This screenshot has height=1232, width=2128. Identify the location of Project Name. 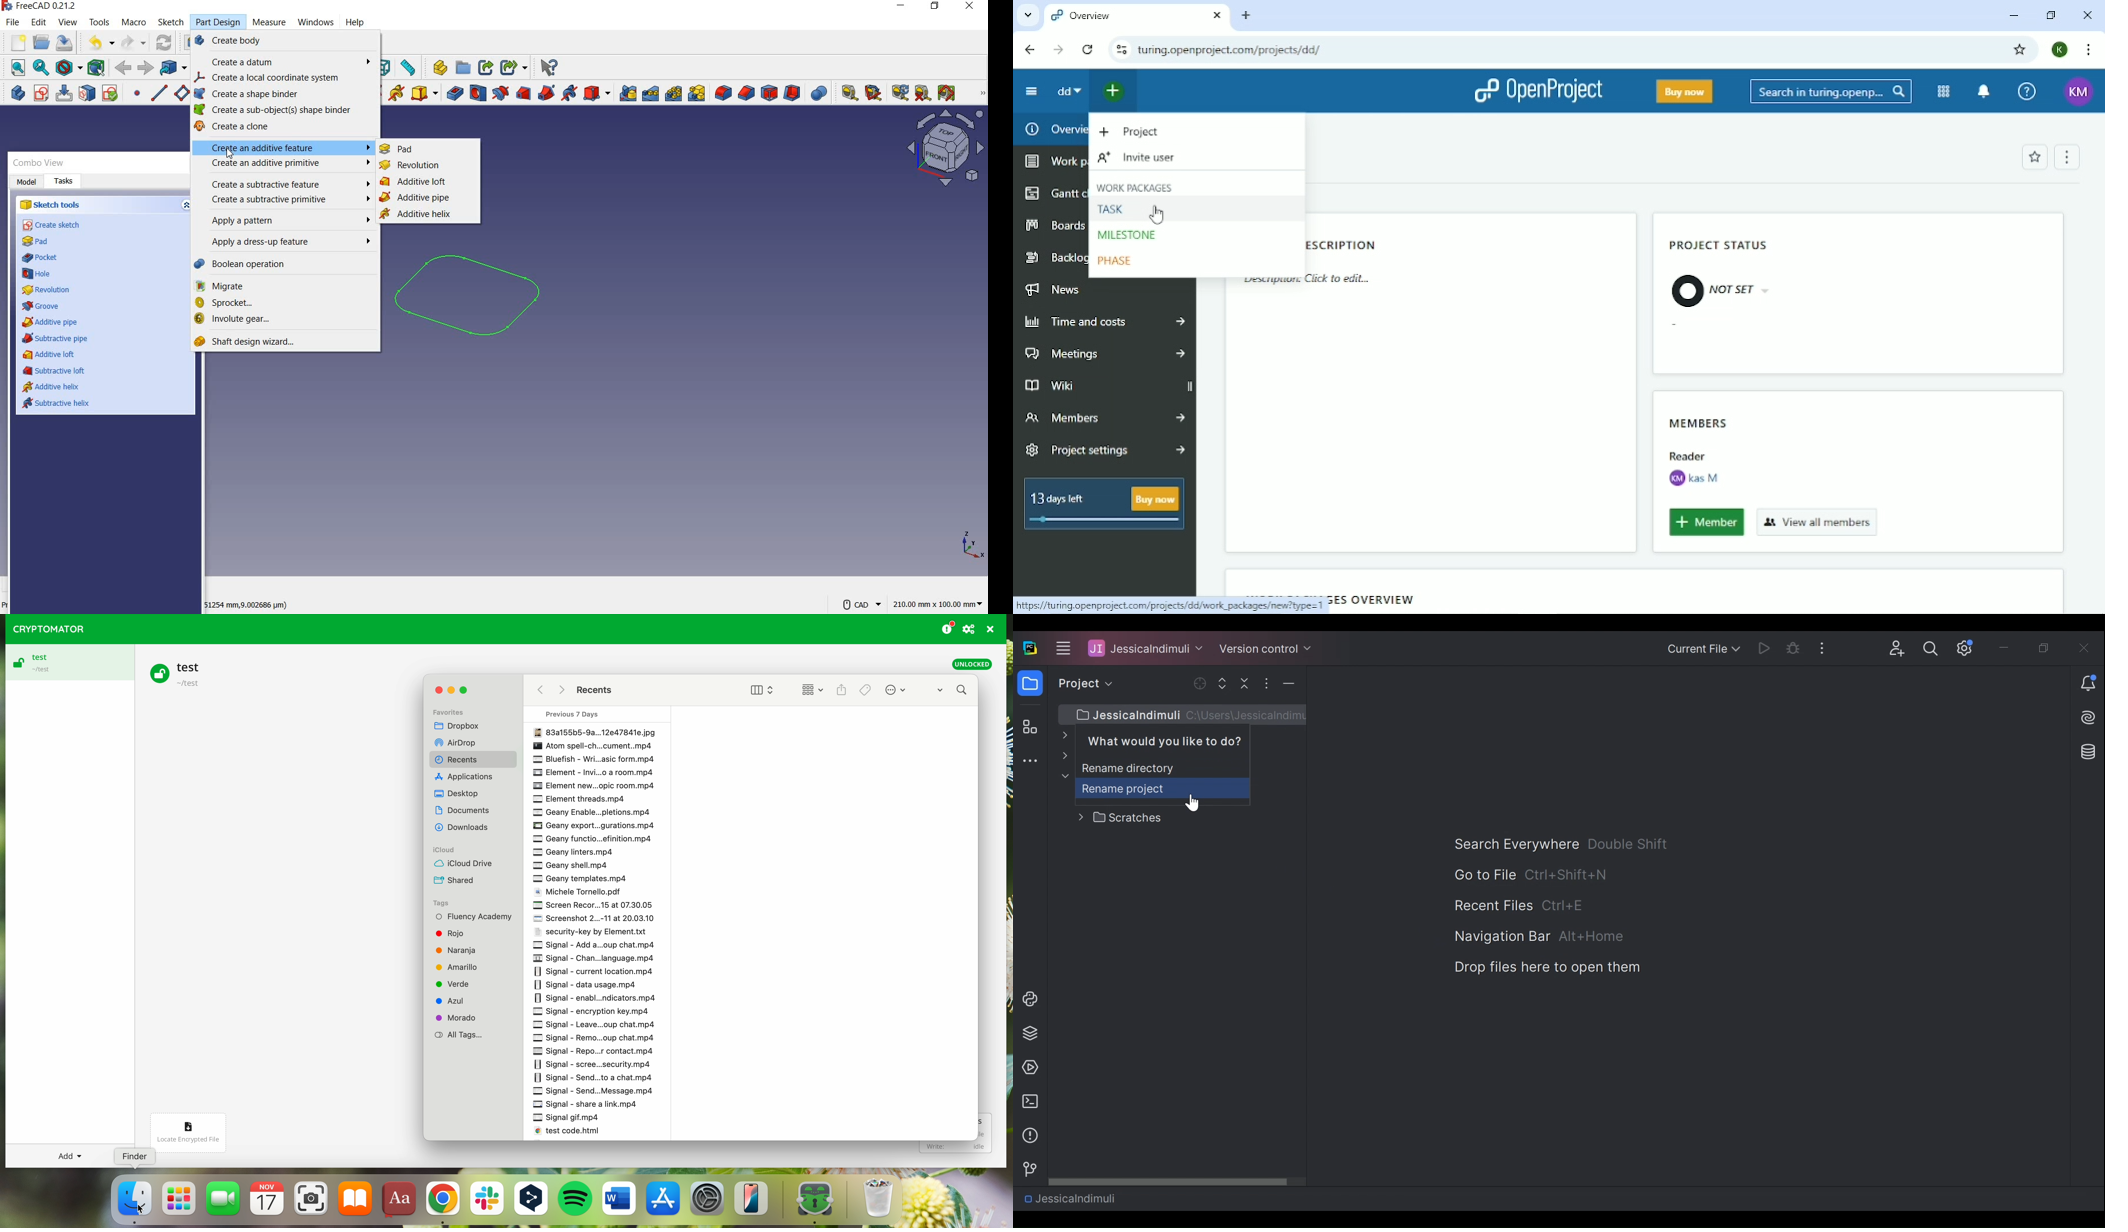
(1145, 648).